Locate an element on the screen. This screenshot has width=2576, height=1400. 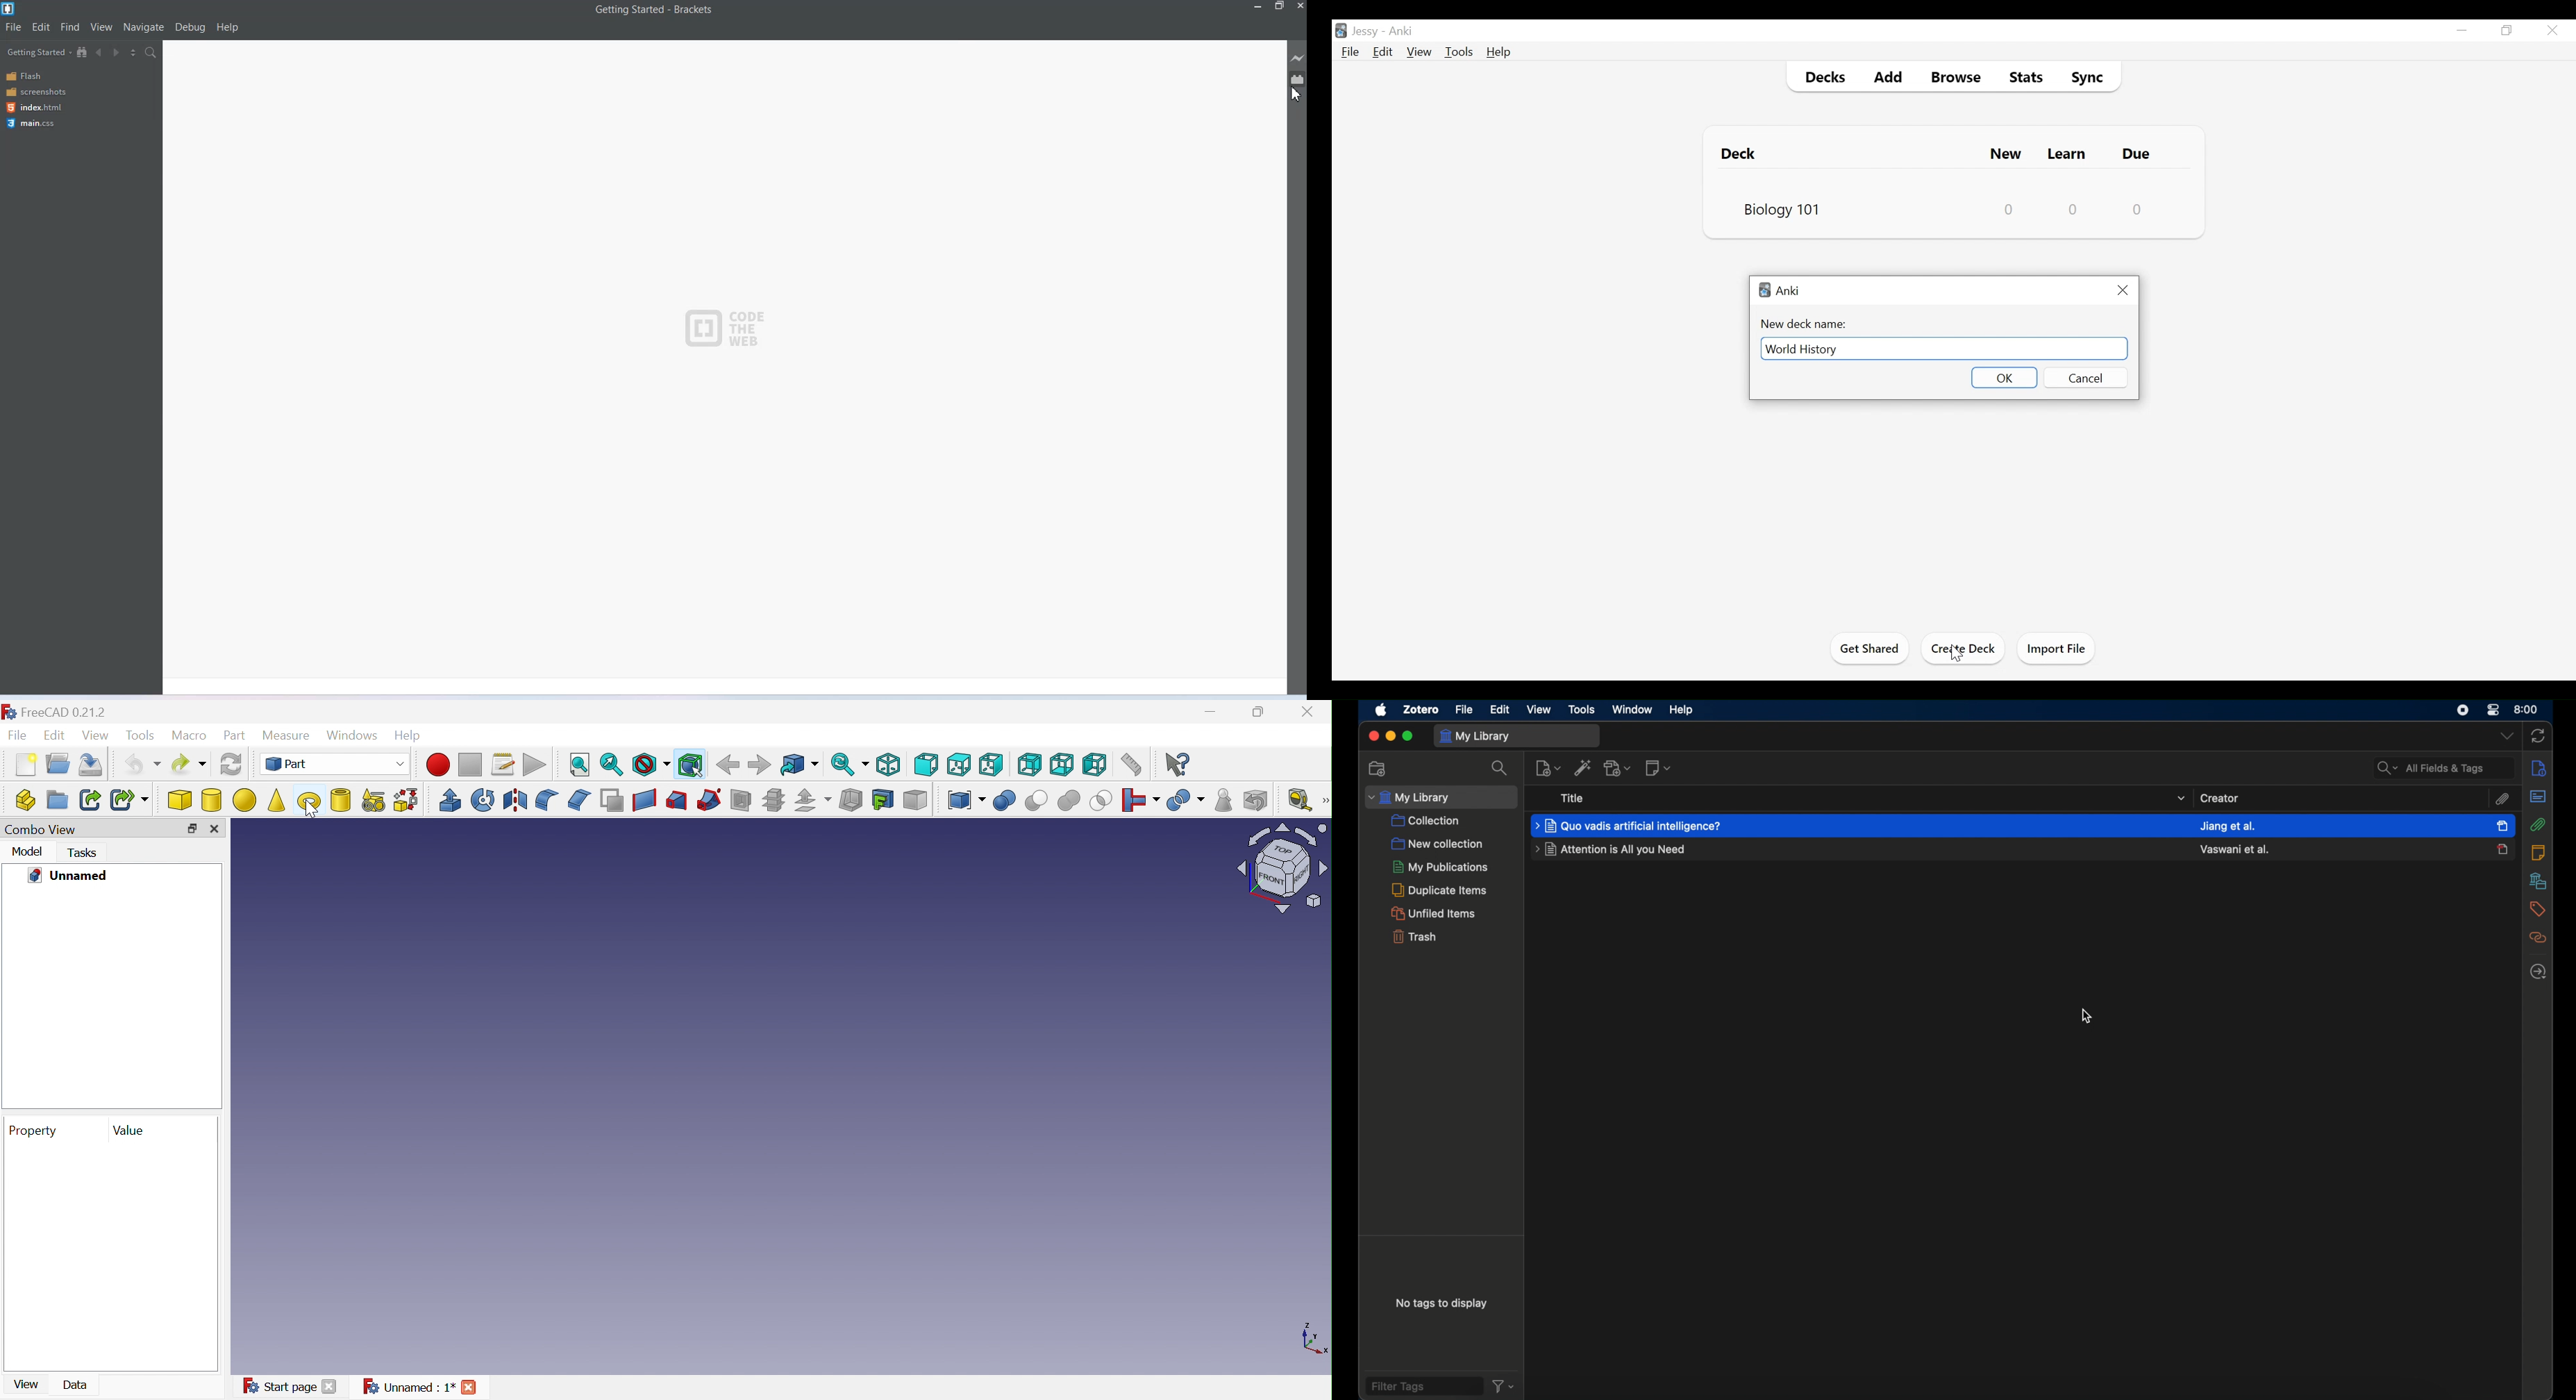
Forward is located at coordinates (758, 764).